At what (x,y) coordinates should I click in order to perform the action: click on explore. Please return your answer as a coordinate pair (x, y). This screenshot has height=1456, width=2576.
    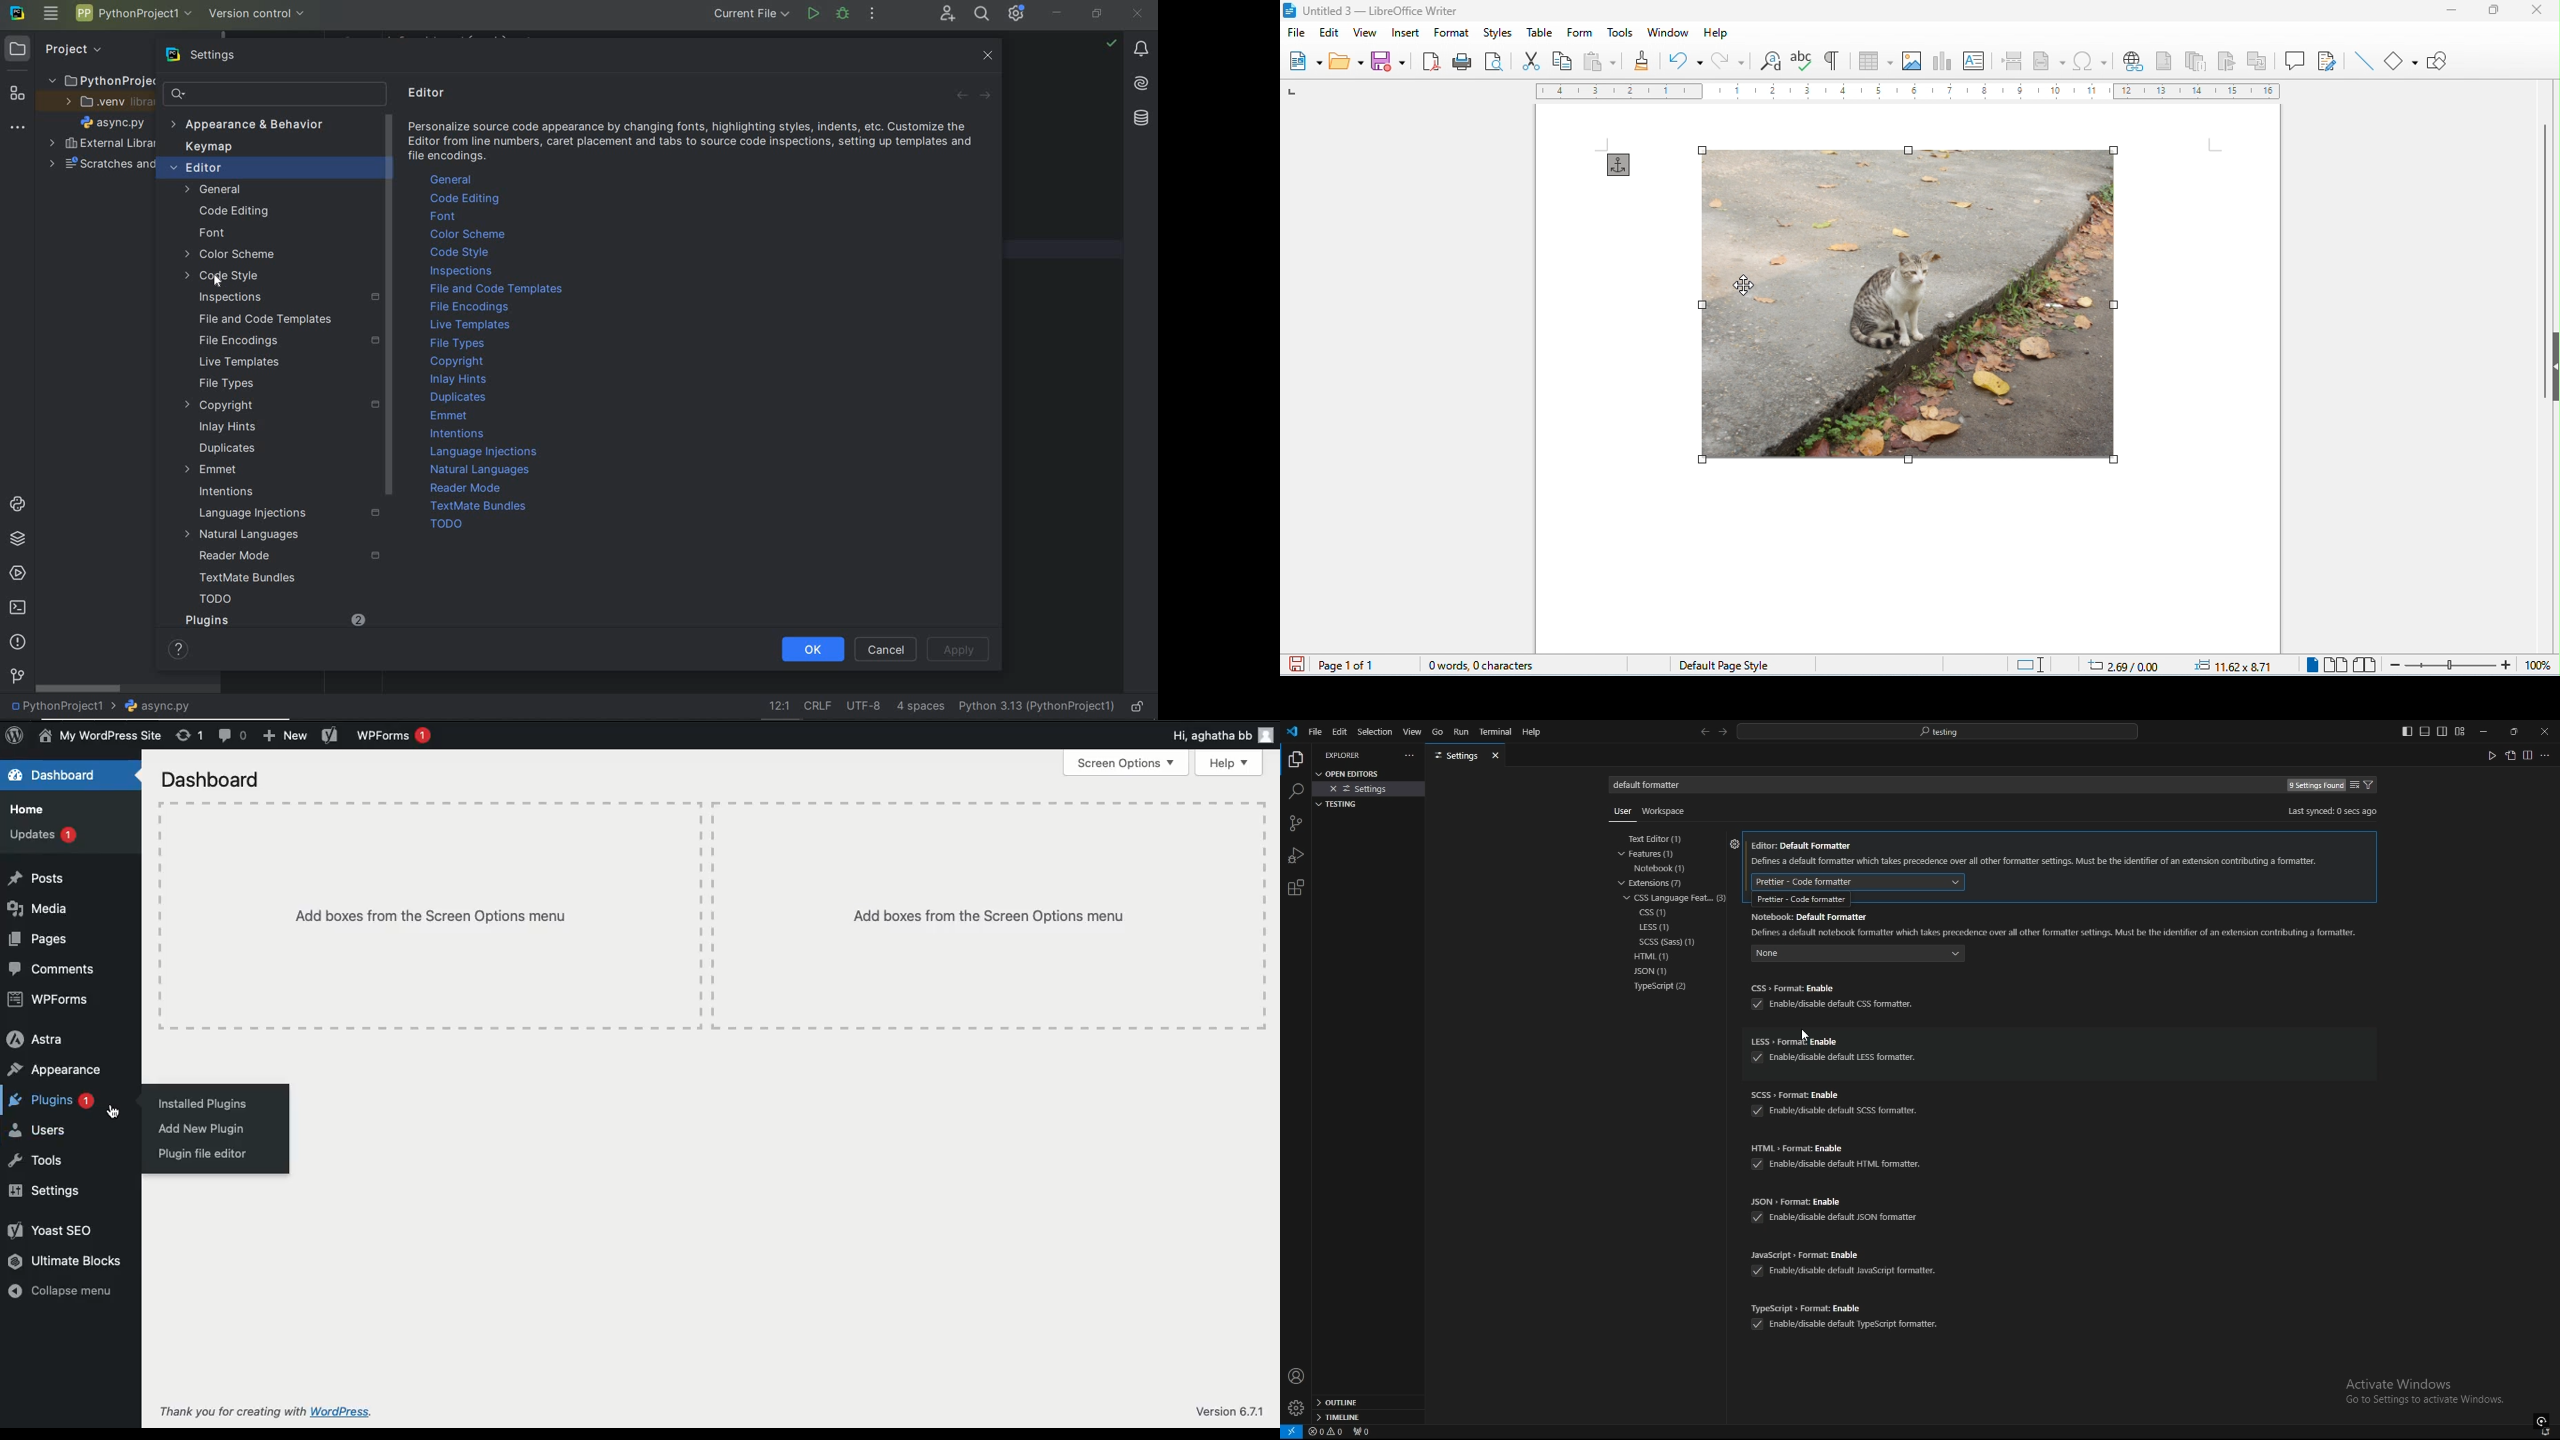
    Looking at the image, I should click on (1295, 758).